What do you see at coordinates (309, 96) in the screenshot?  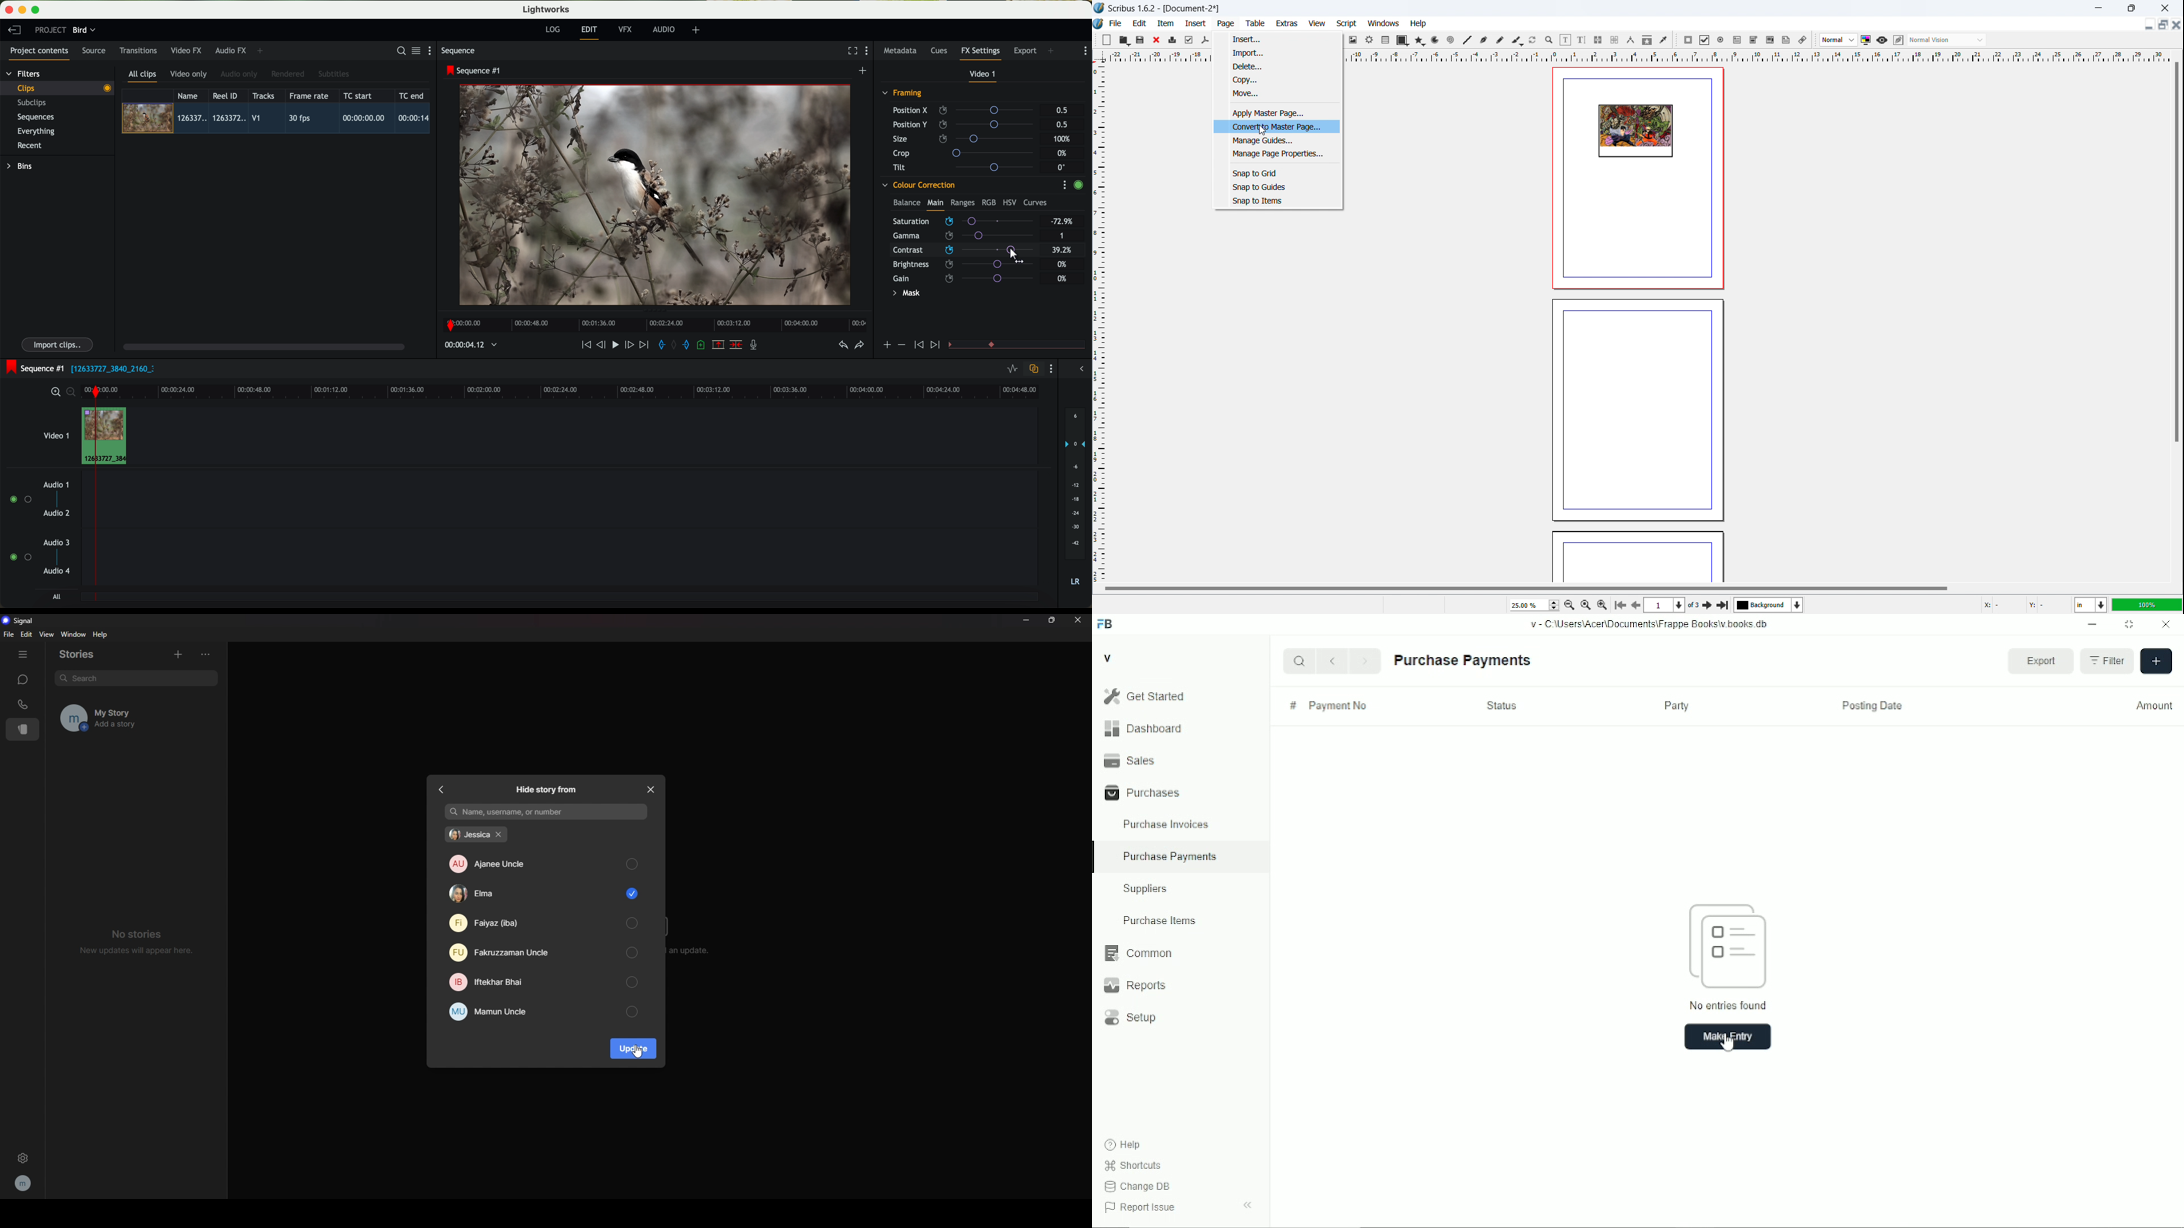 I see `frame rate` at bounding box center [309, 96].